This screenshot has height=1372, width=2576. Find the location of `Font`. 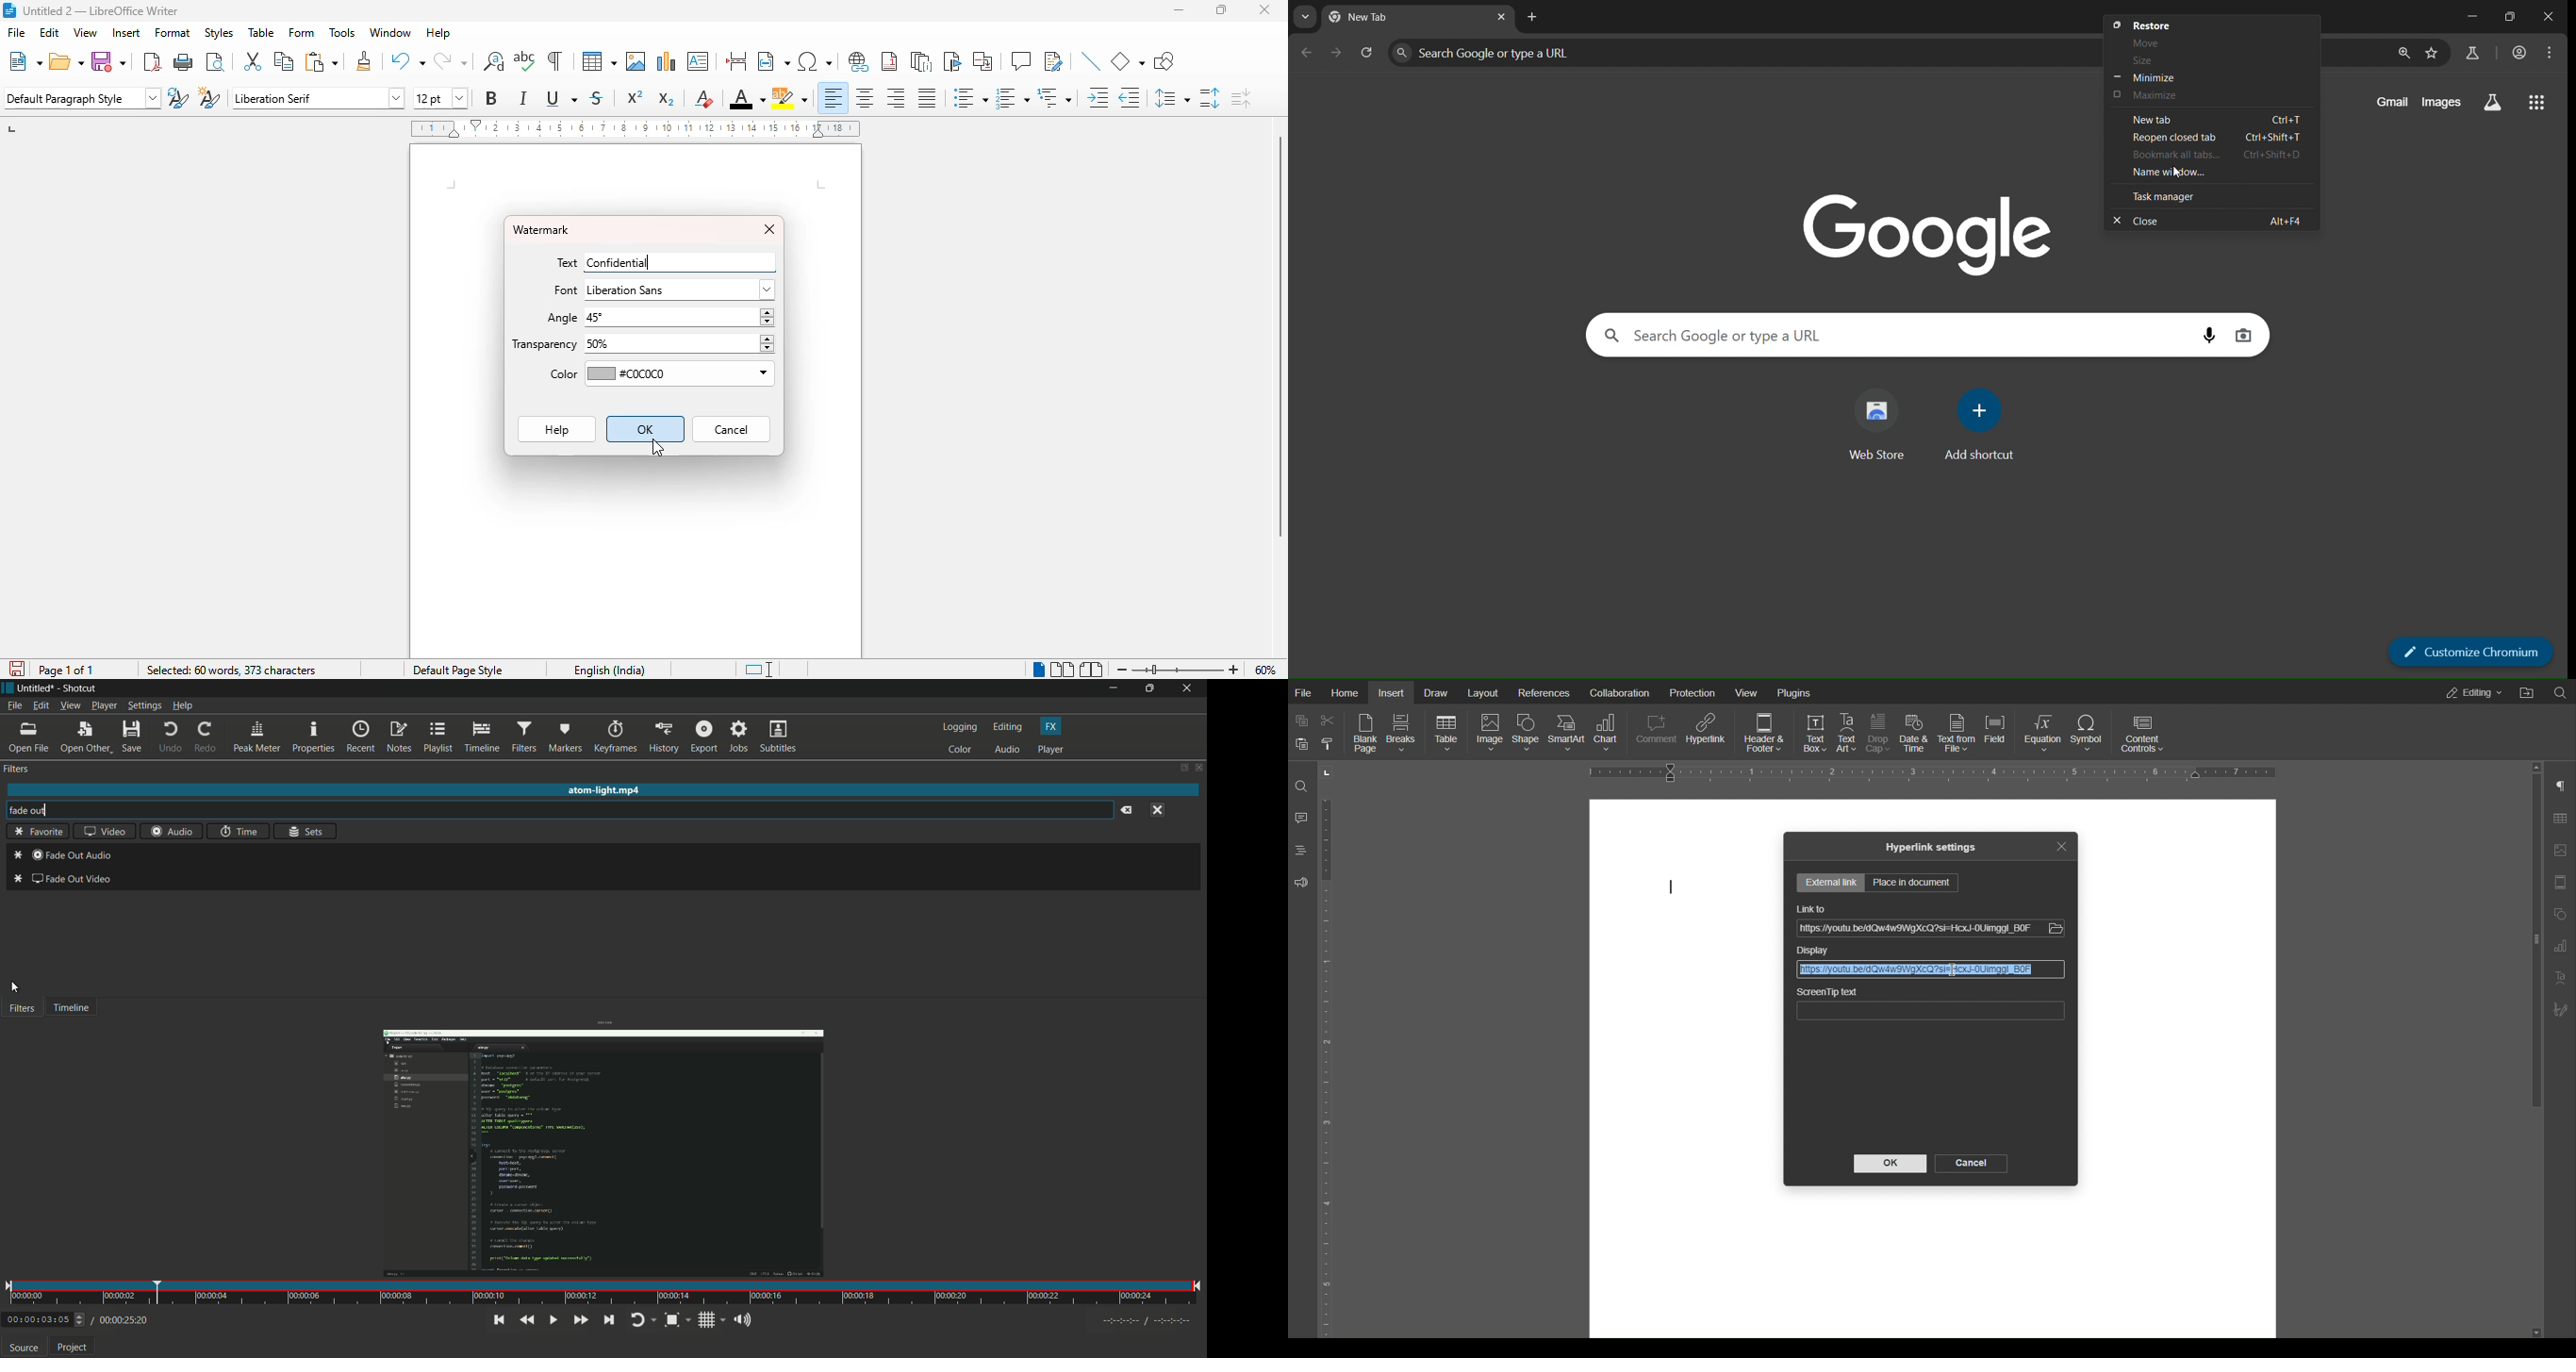

Font is located at coordinates (566, 293).